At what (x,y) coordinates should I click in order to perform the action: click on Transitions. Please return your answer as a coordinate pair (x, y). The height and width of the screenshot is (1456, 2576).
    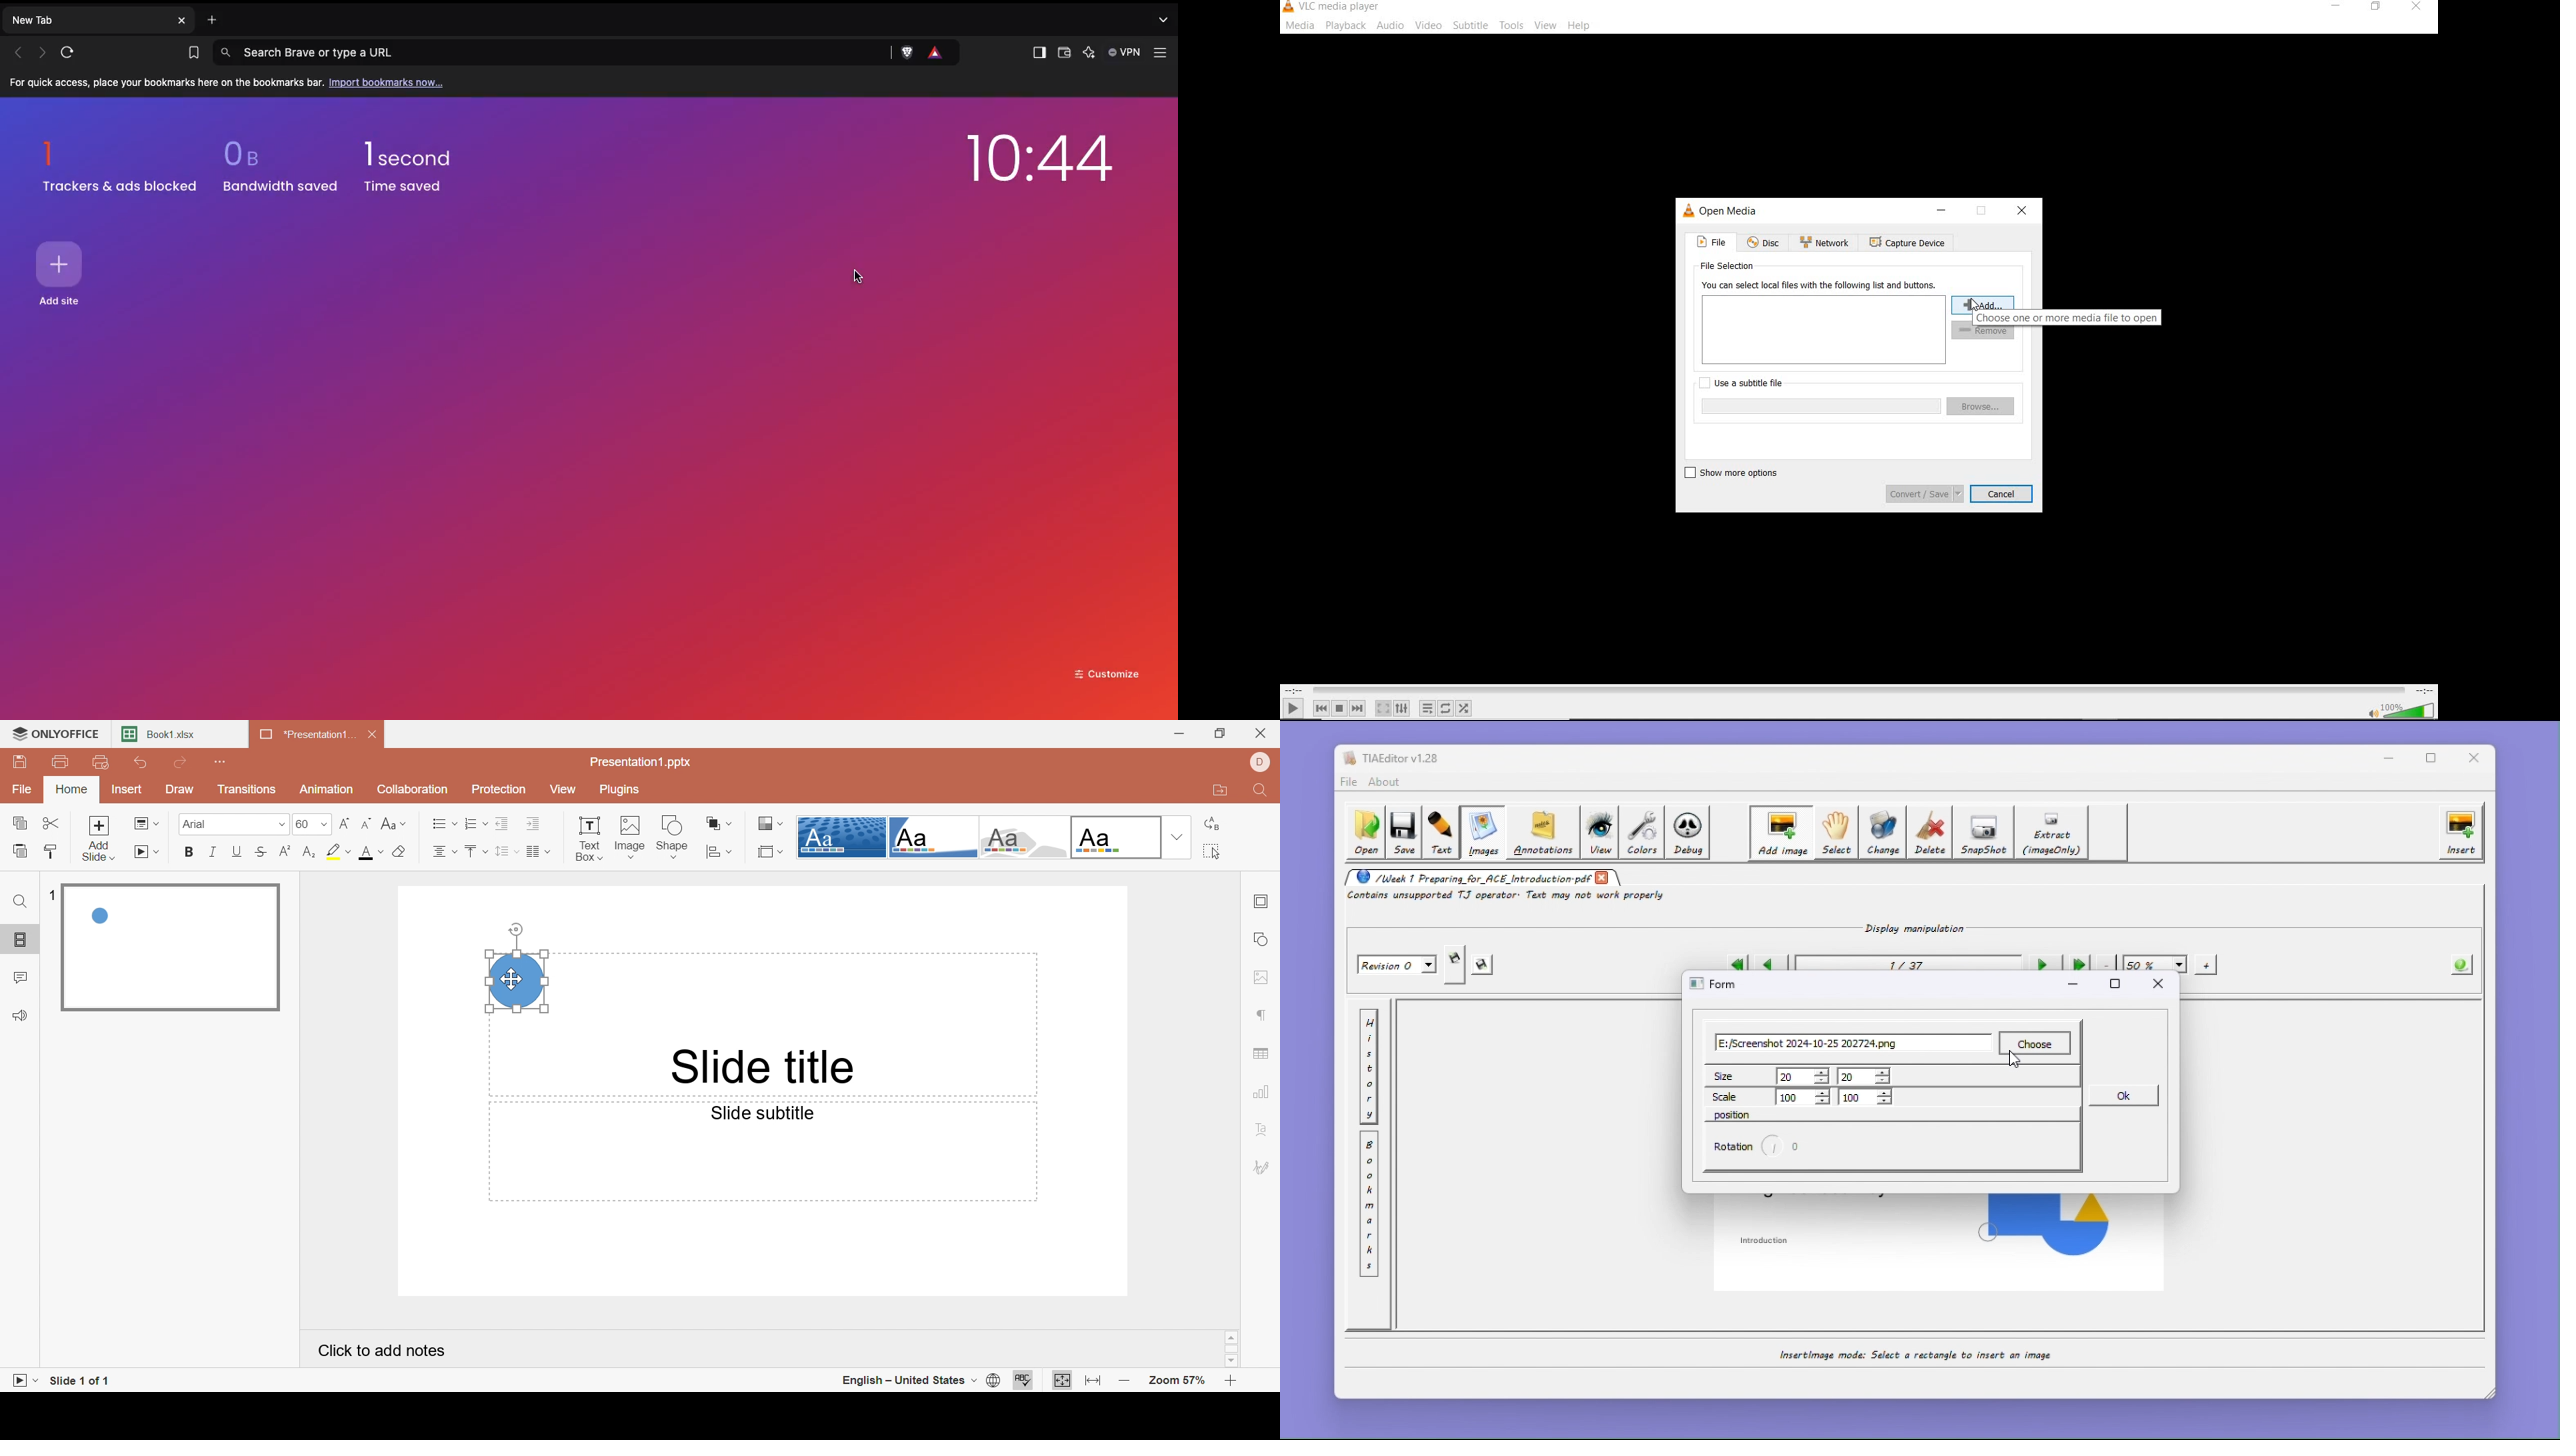
    Looking at the image, I should click on (251, 791).